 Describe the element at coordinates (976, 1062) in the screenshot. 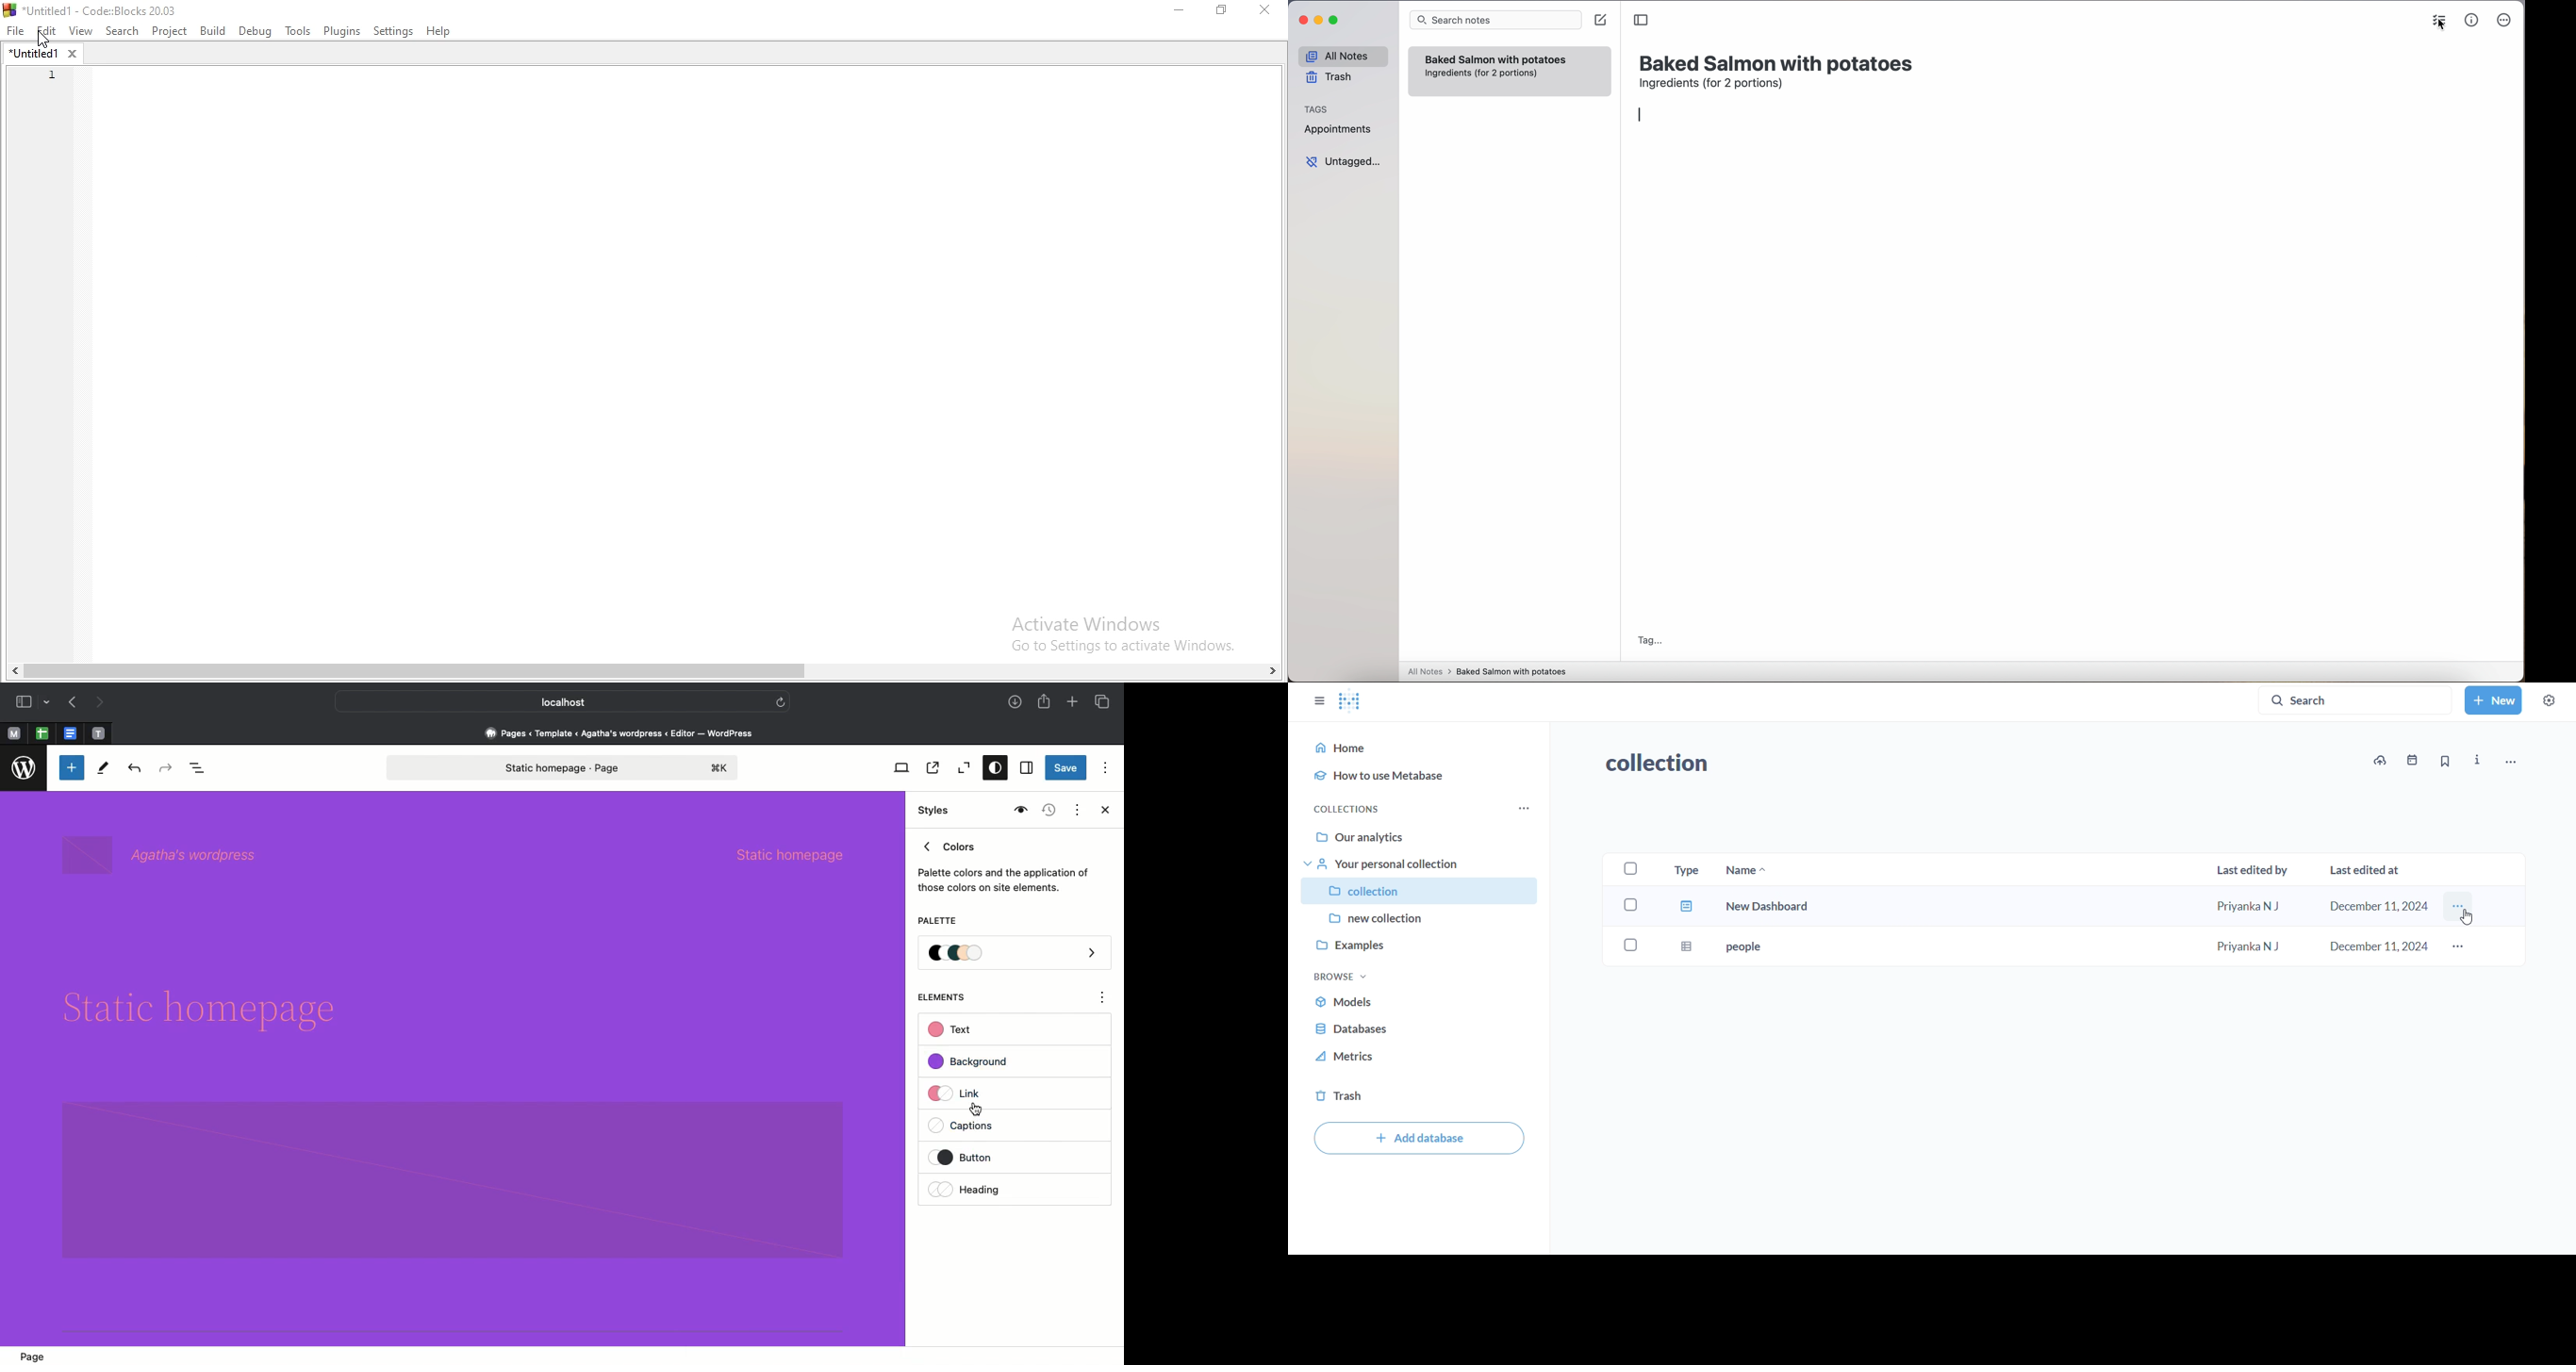

I see `Background` at that location.